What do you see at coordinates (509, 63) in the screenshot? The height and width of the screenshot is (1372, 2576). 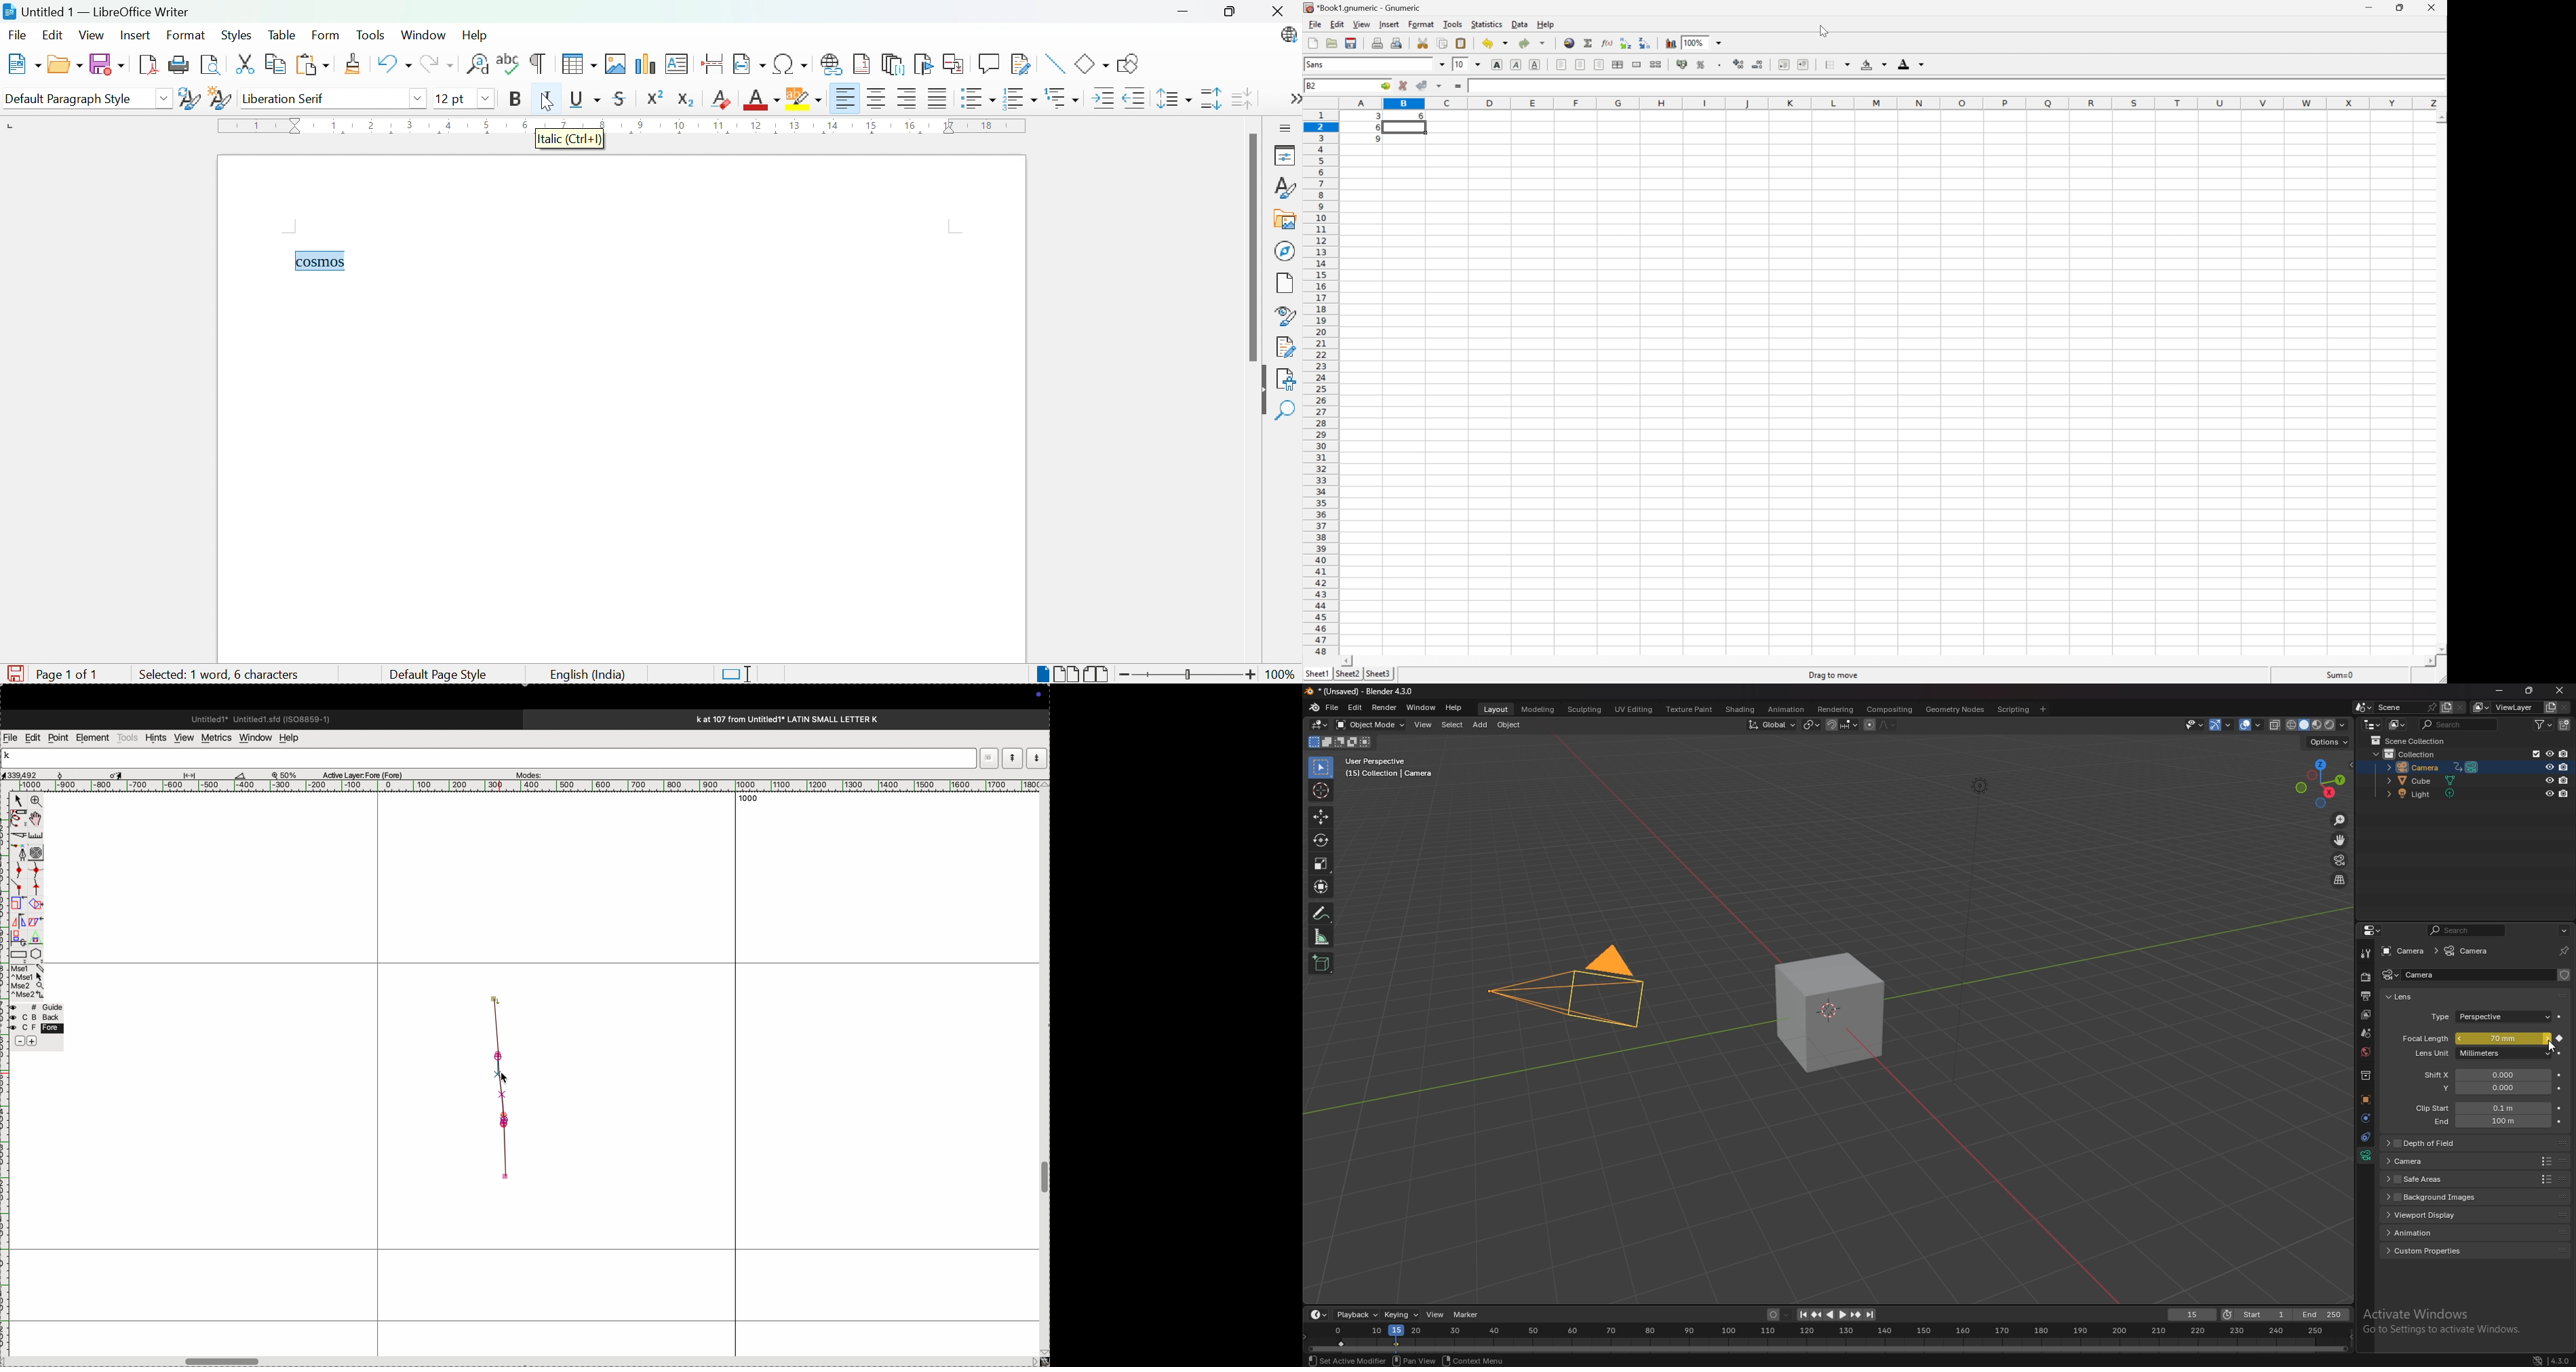 I see `Check spelling` at bounding box center [509, 63].